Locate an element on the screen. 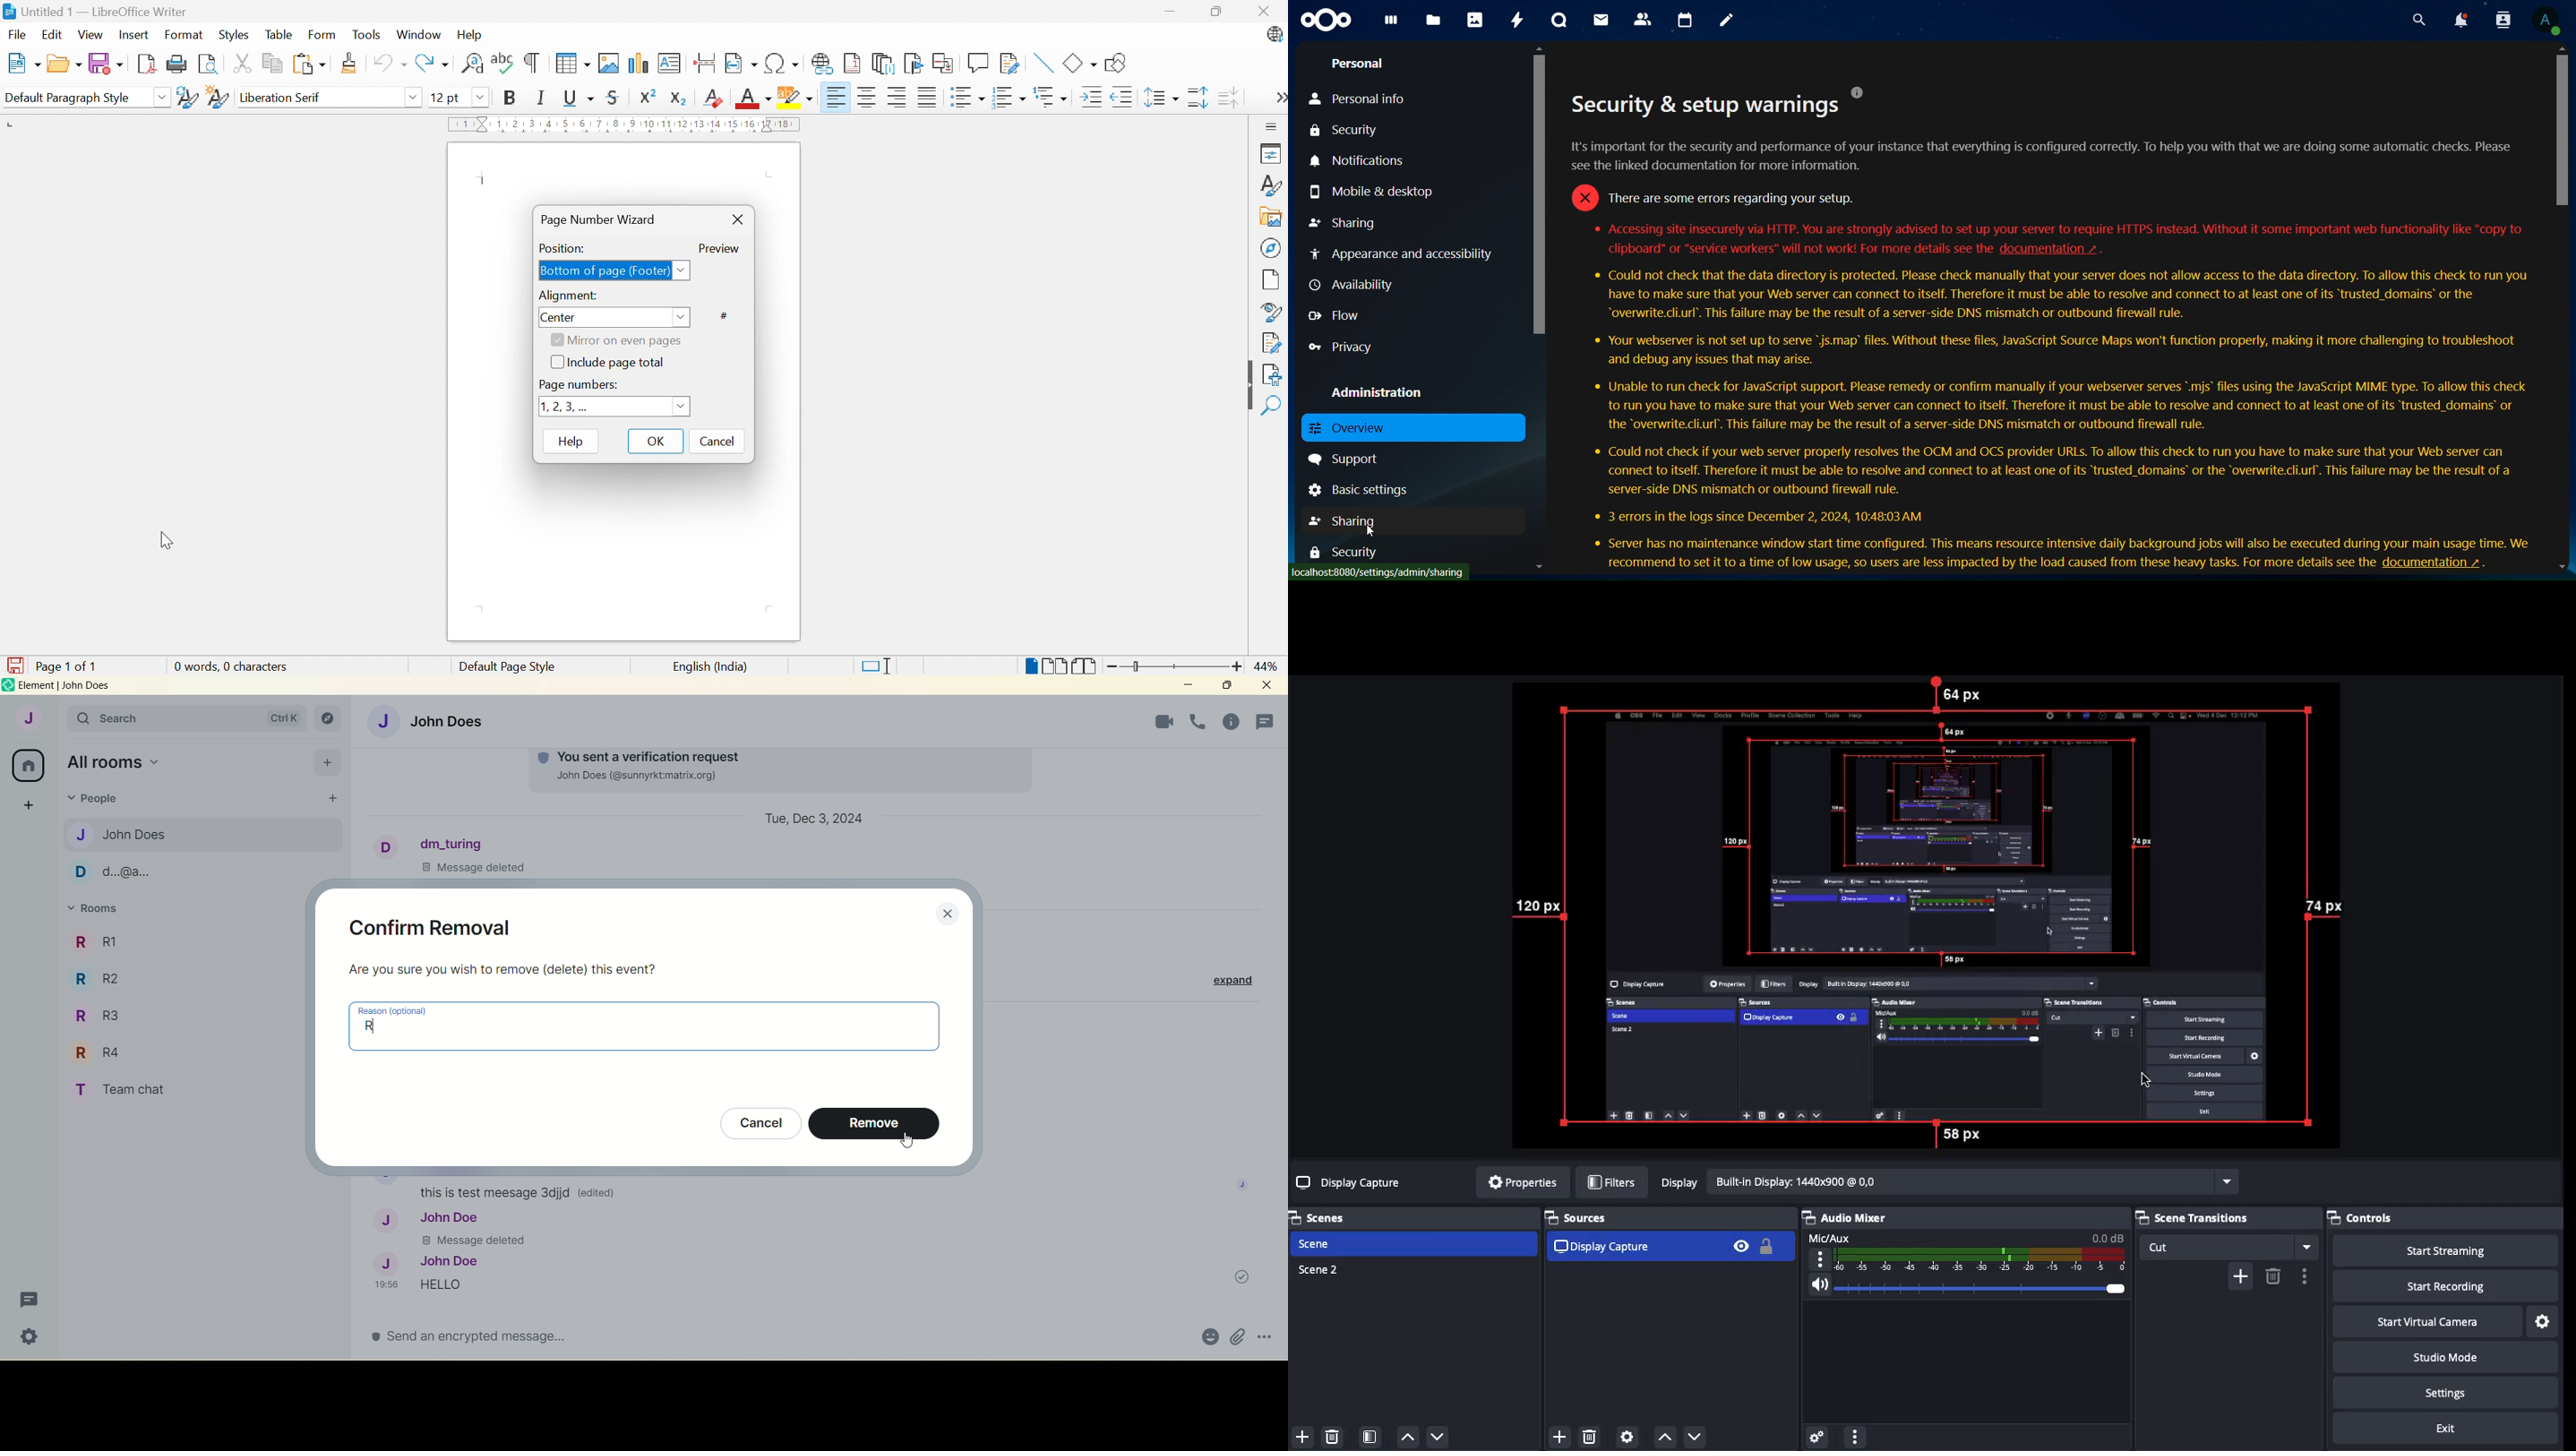 Image resolution: width=2576 pixels, height=1456 pixels. Studio mode is located at coordinates (2459, 1360).